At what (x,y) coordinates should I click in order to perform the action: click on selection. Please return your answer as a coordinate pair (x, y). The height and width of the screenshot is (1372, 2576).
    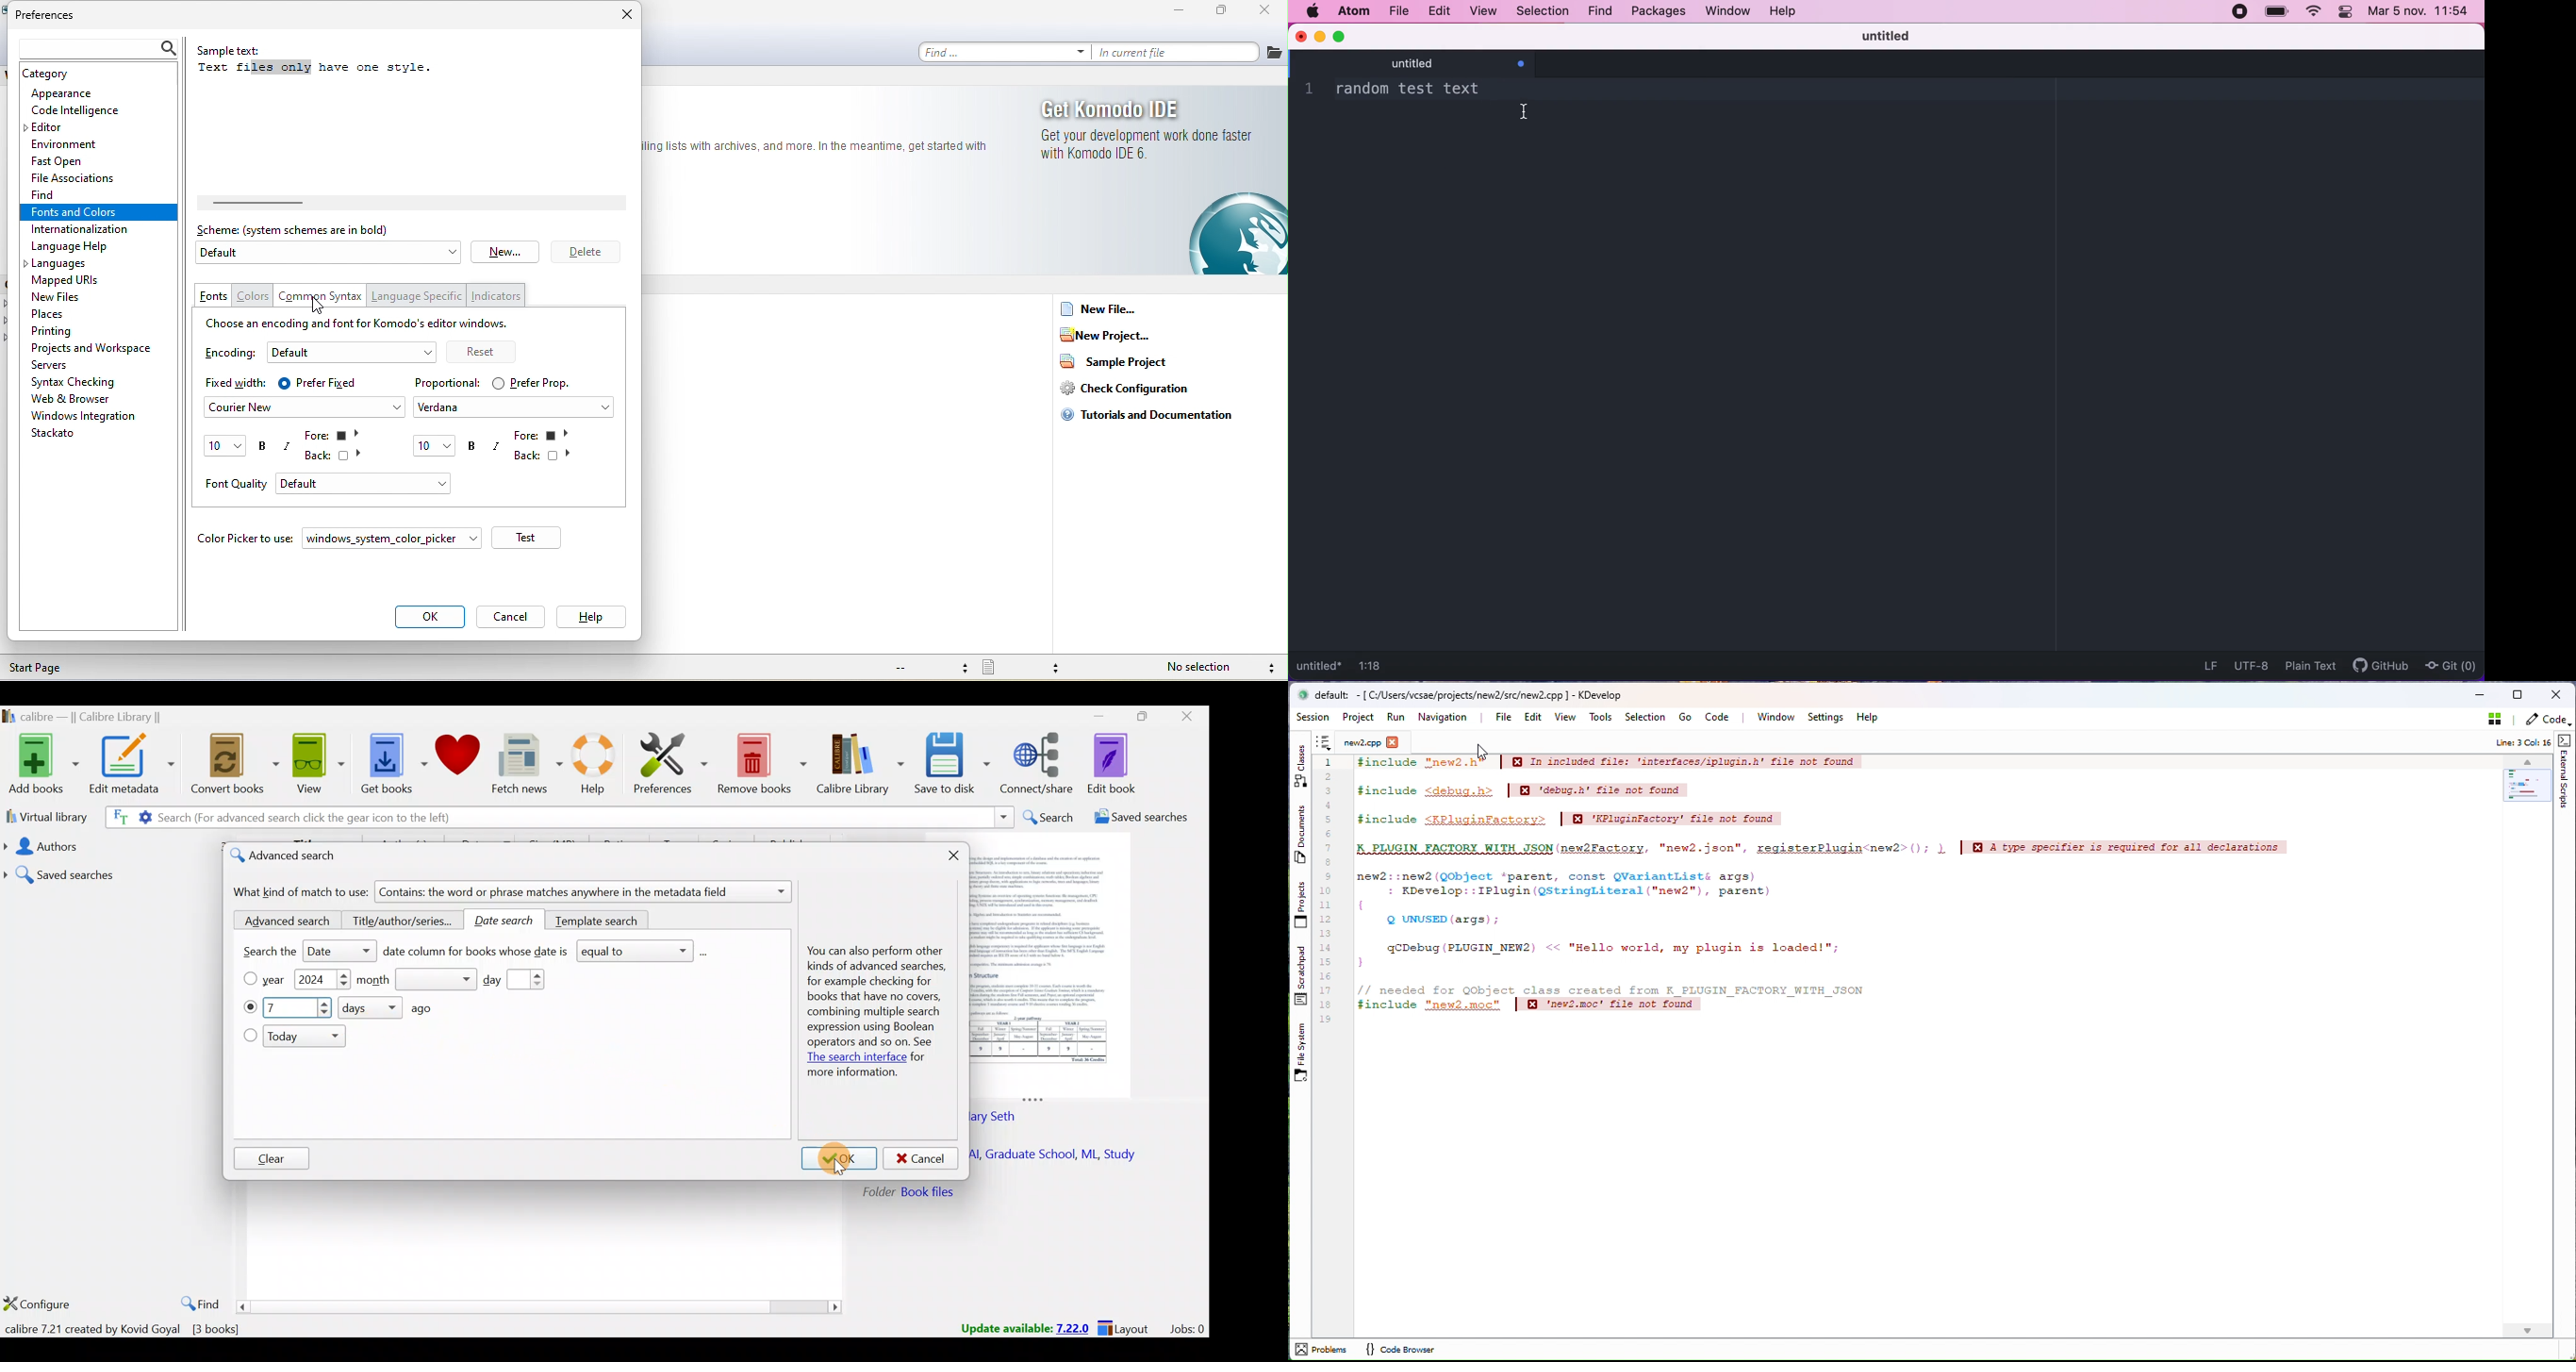
    Looking at the image, I should click on (1541, 11).